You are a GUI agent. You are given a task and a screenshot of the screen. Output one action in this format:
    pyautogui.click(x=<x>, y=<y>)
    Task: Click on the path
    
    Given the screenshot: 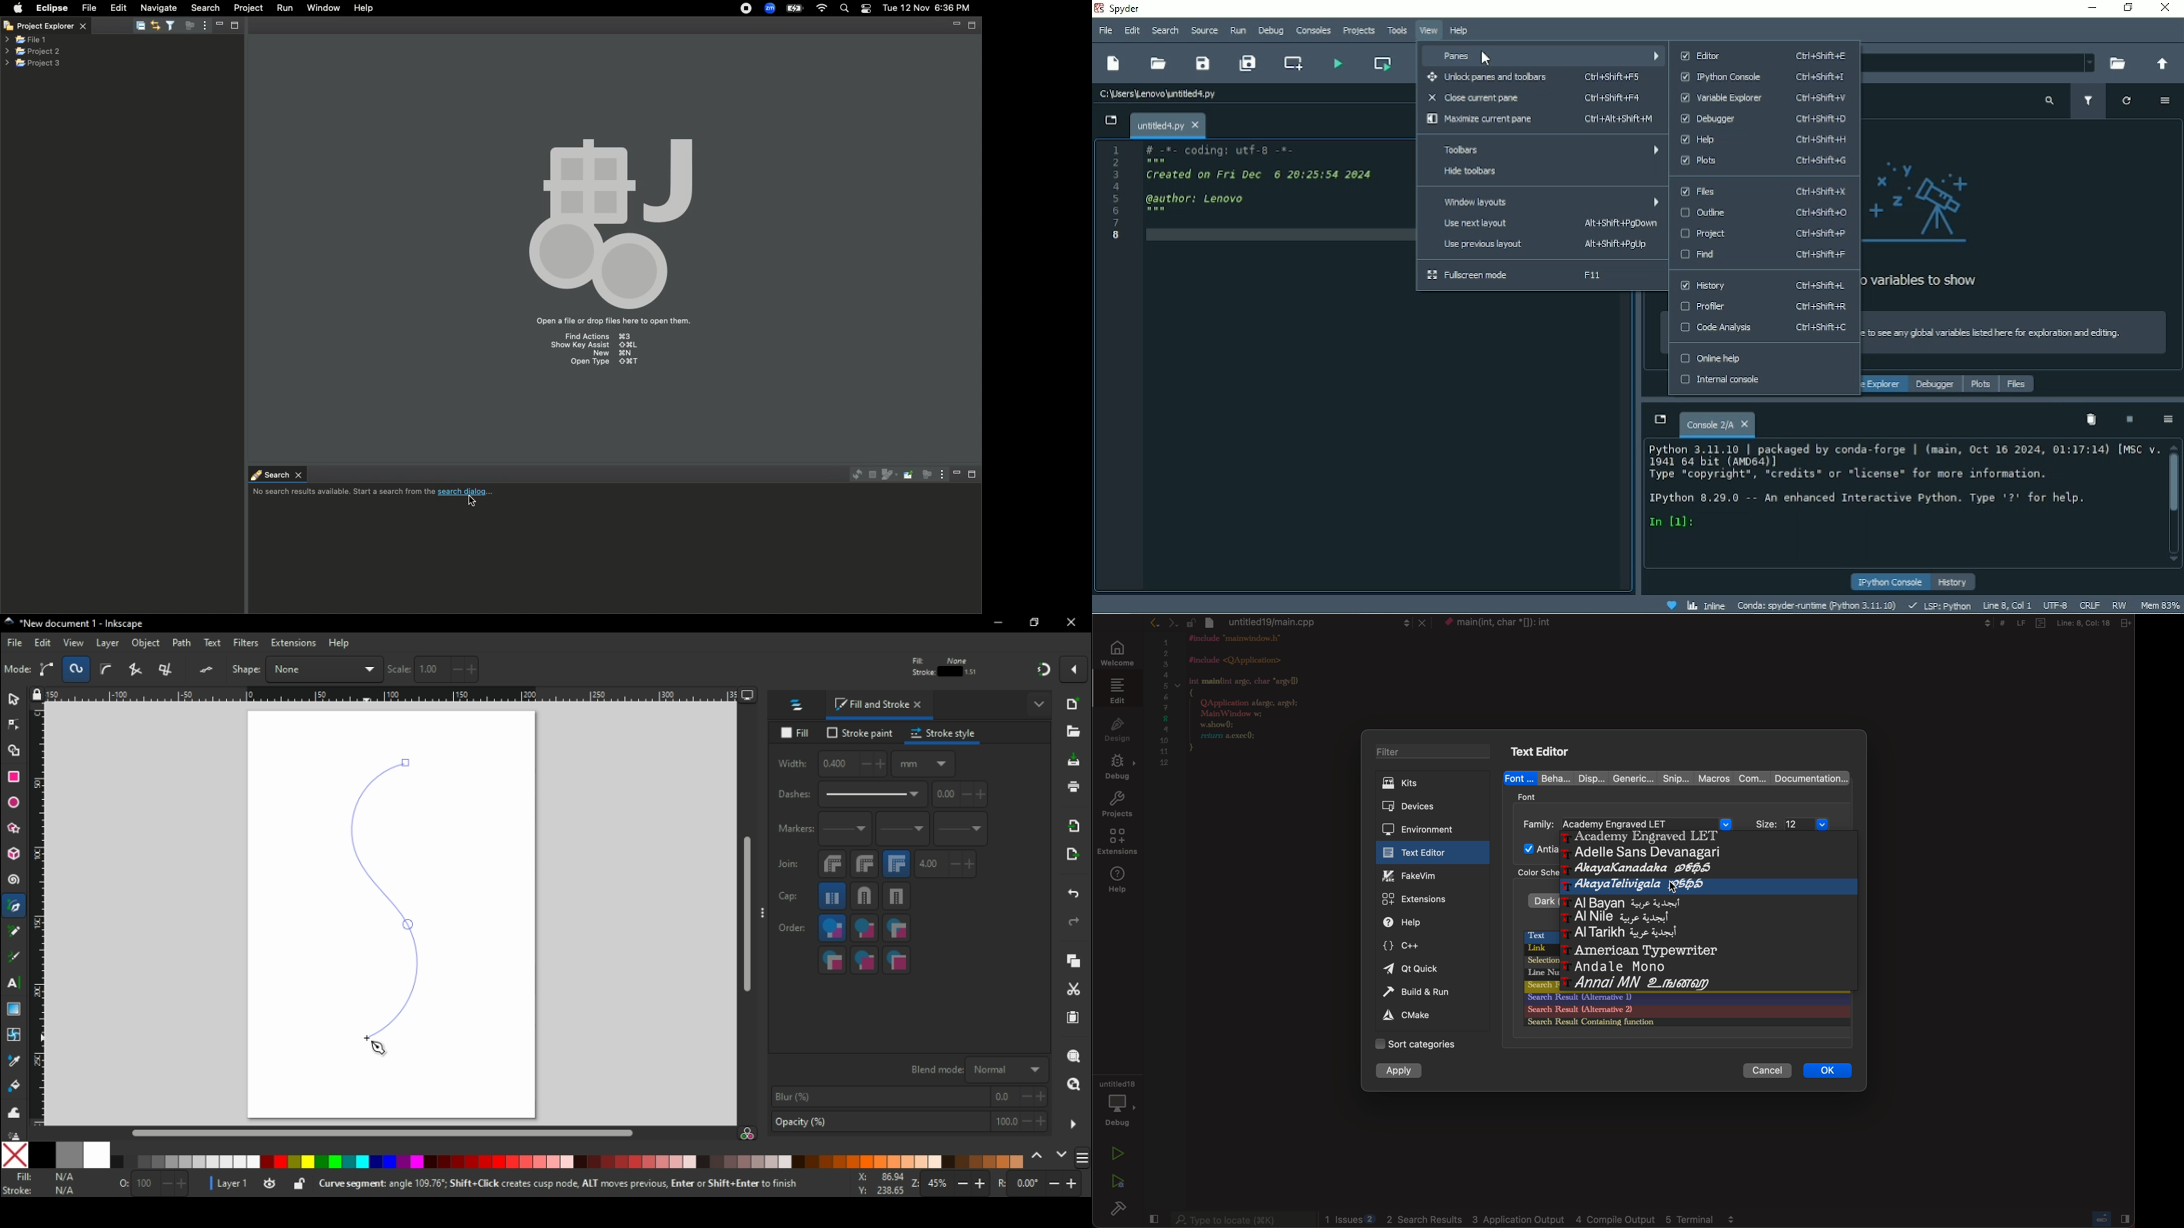 What is the action you would take?
    pyautogui.click(x=184, y=643)
    